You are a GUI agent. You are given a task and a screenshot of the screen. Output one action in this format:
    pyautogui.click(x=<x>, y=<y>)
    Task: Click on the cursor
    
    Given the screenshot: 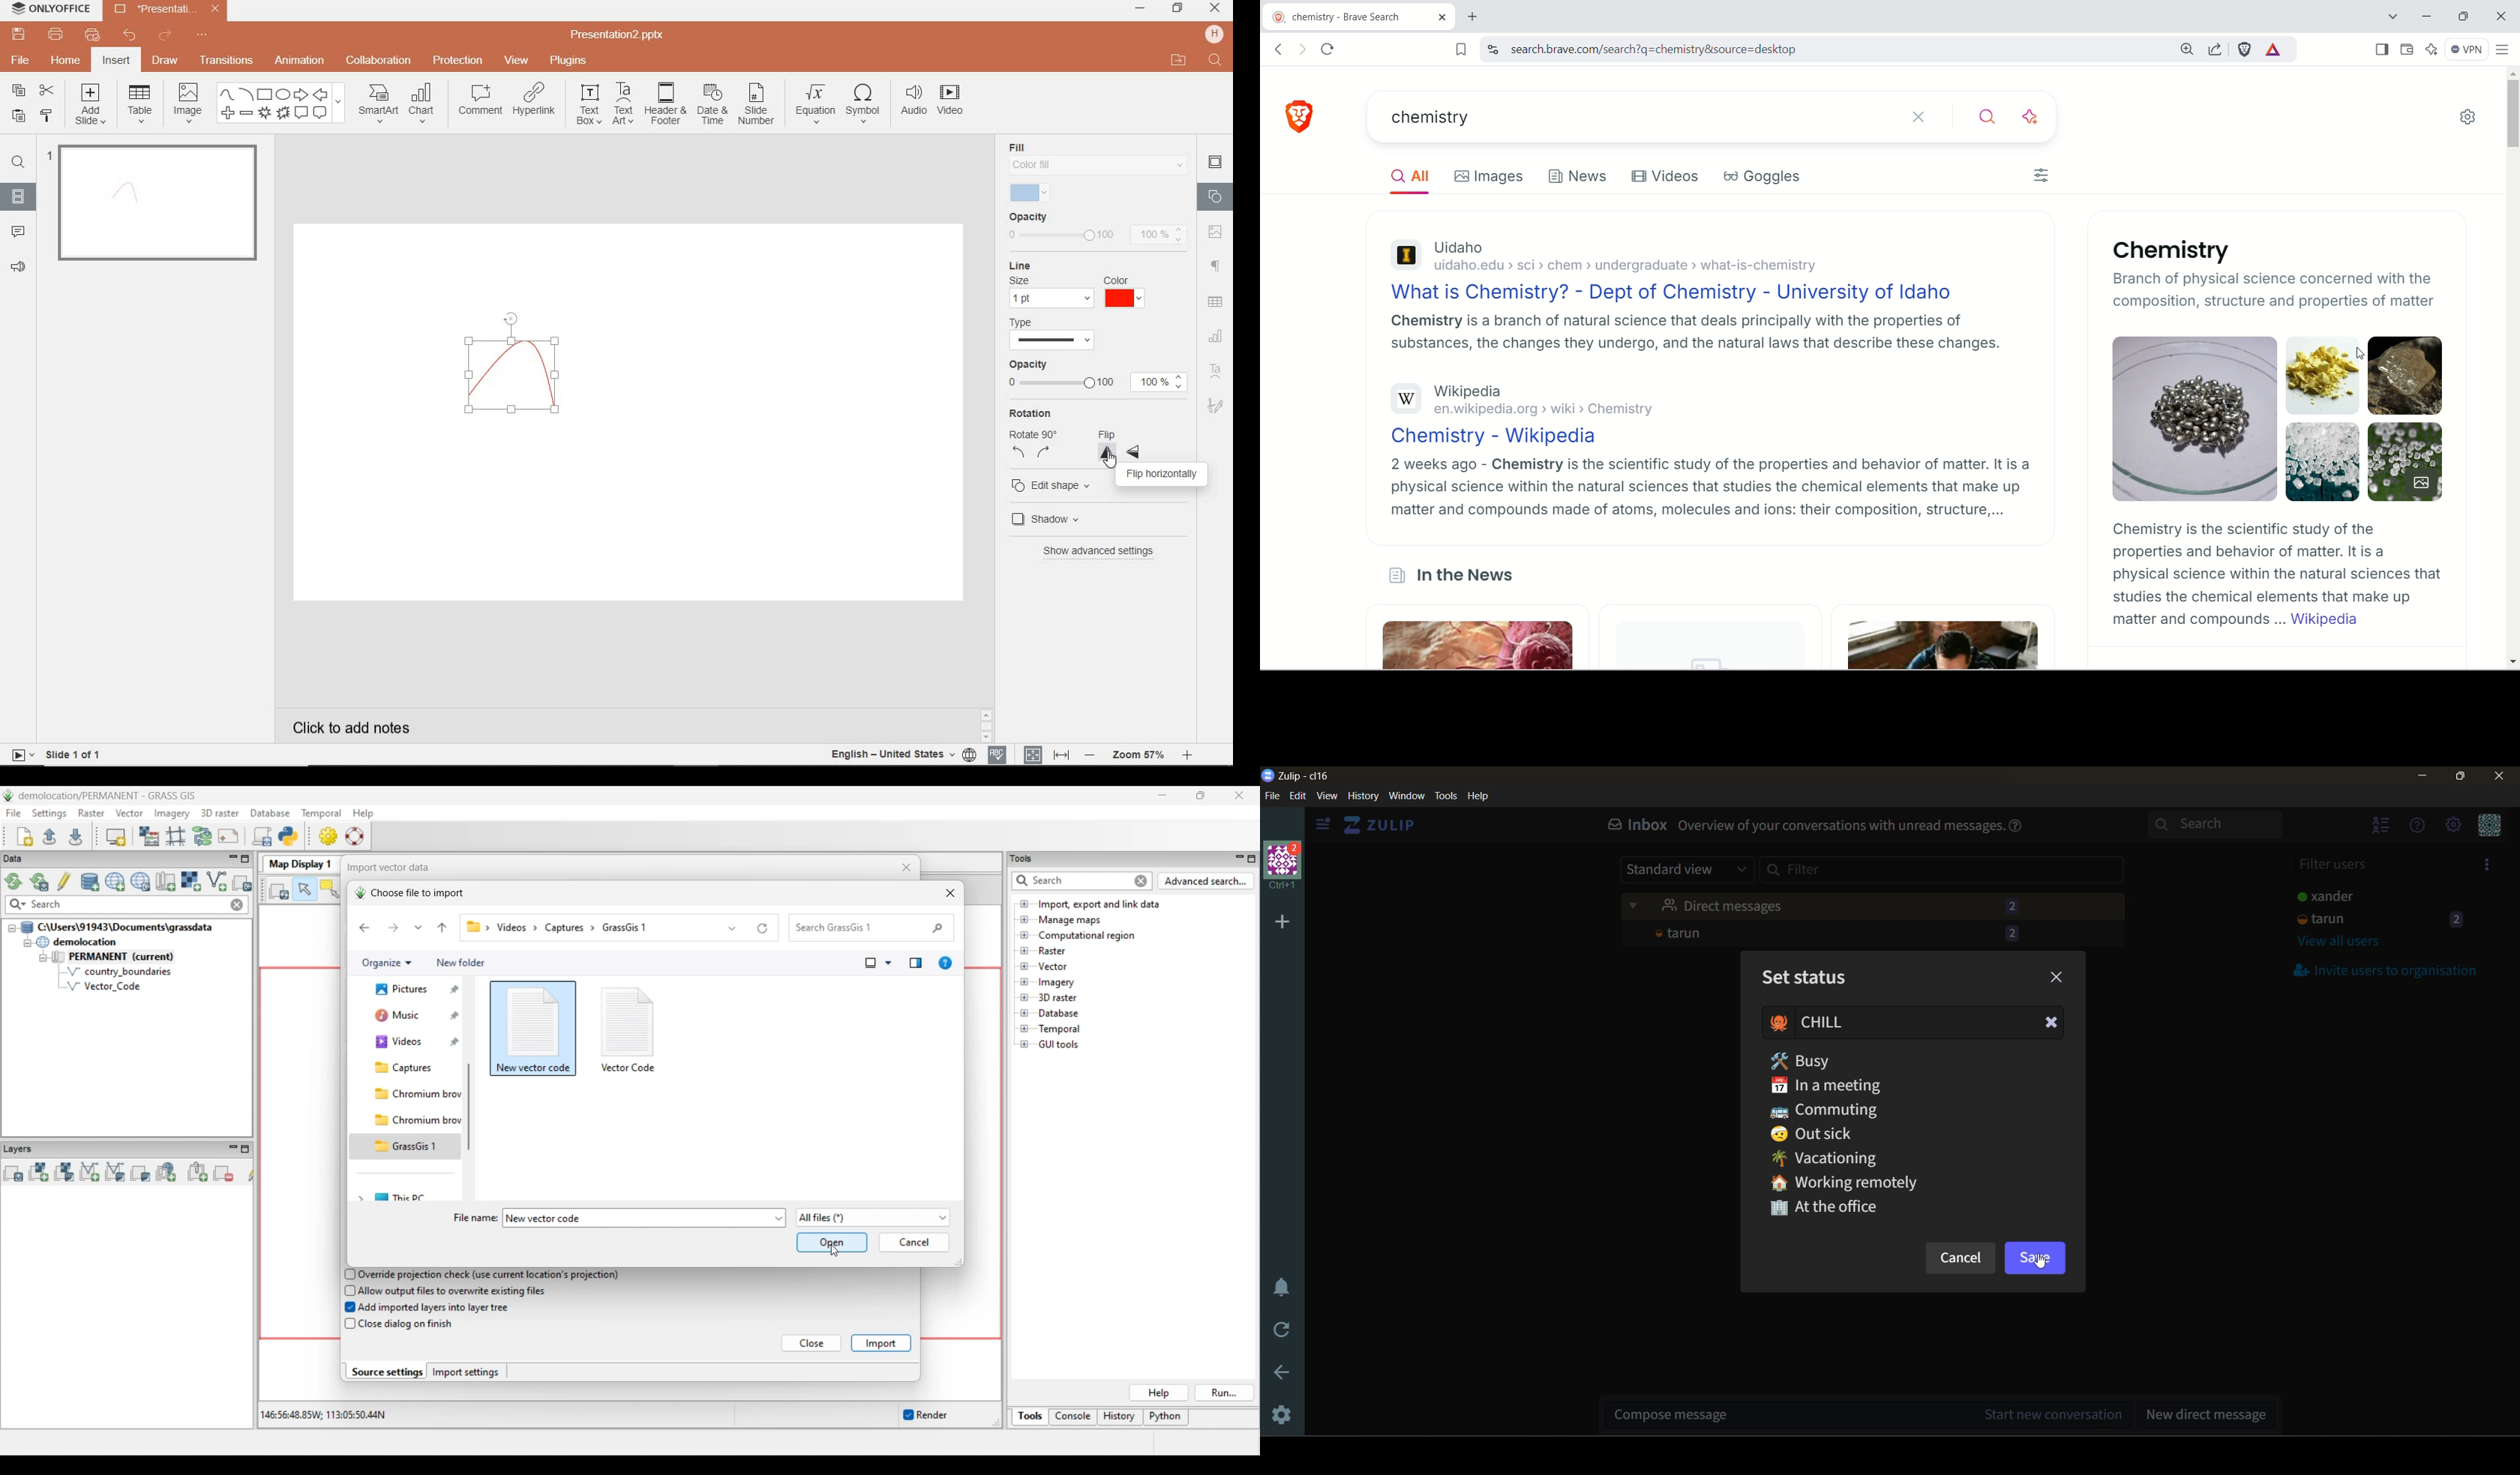 What is the action you would take?
    pyautogui.click(x=1112, y=459)
    